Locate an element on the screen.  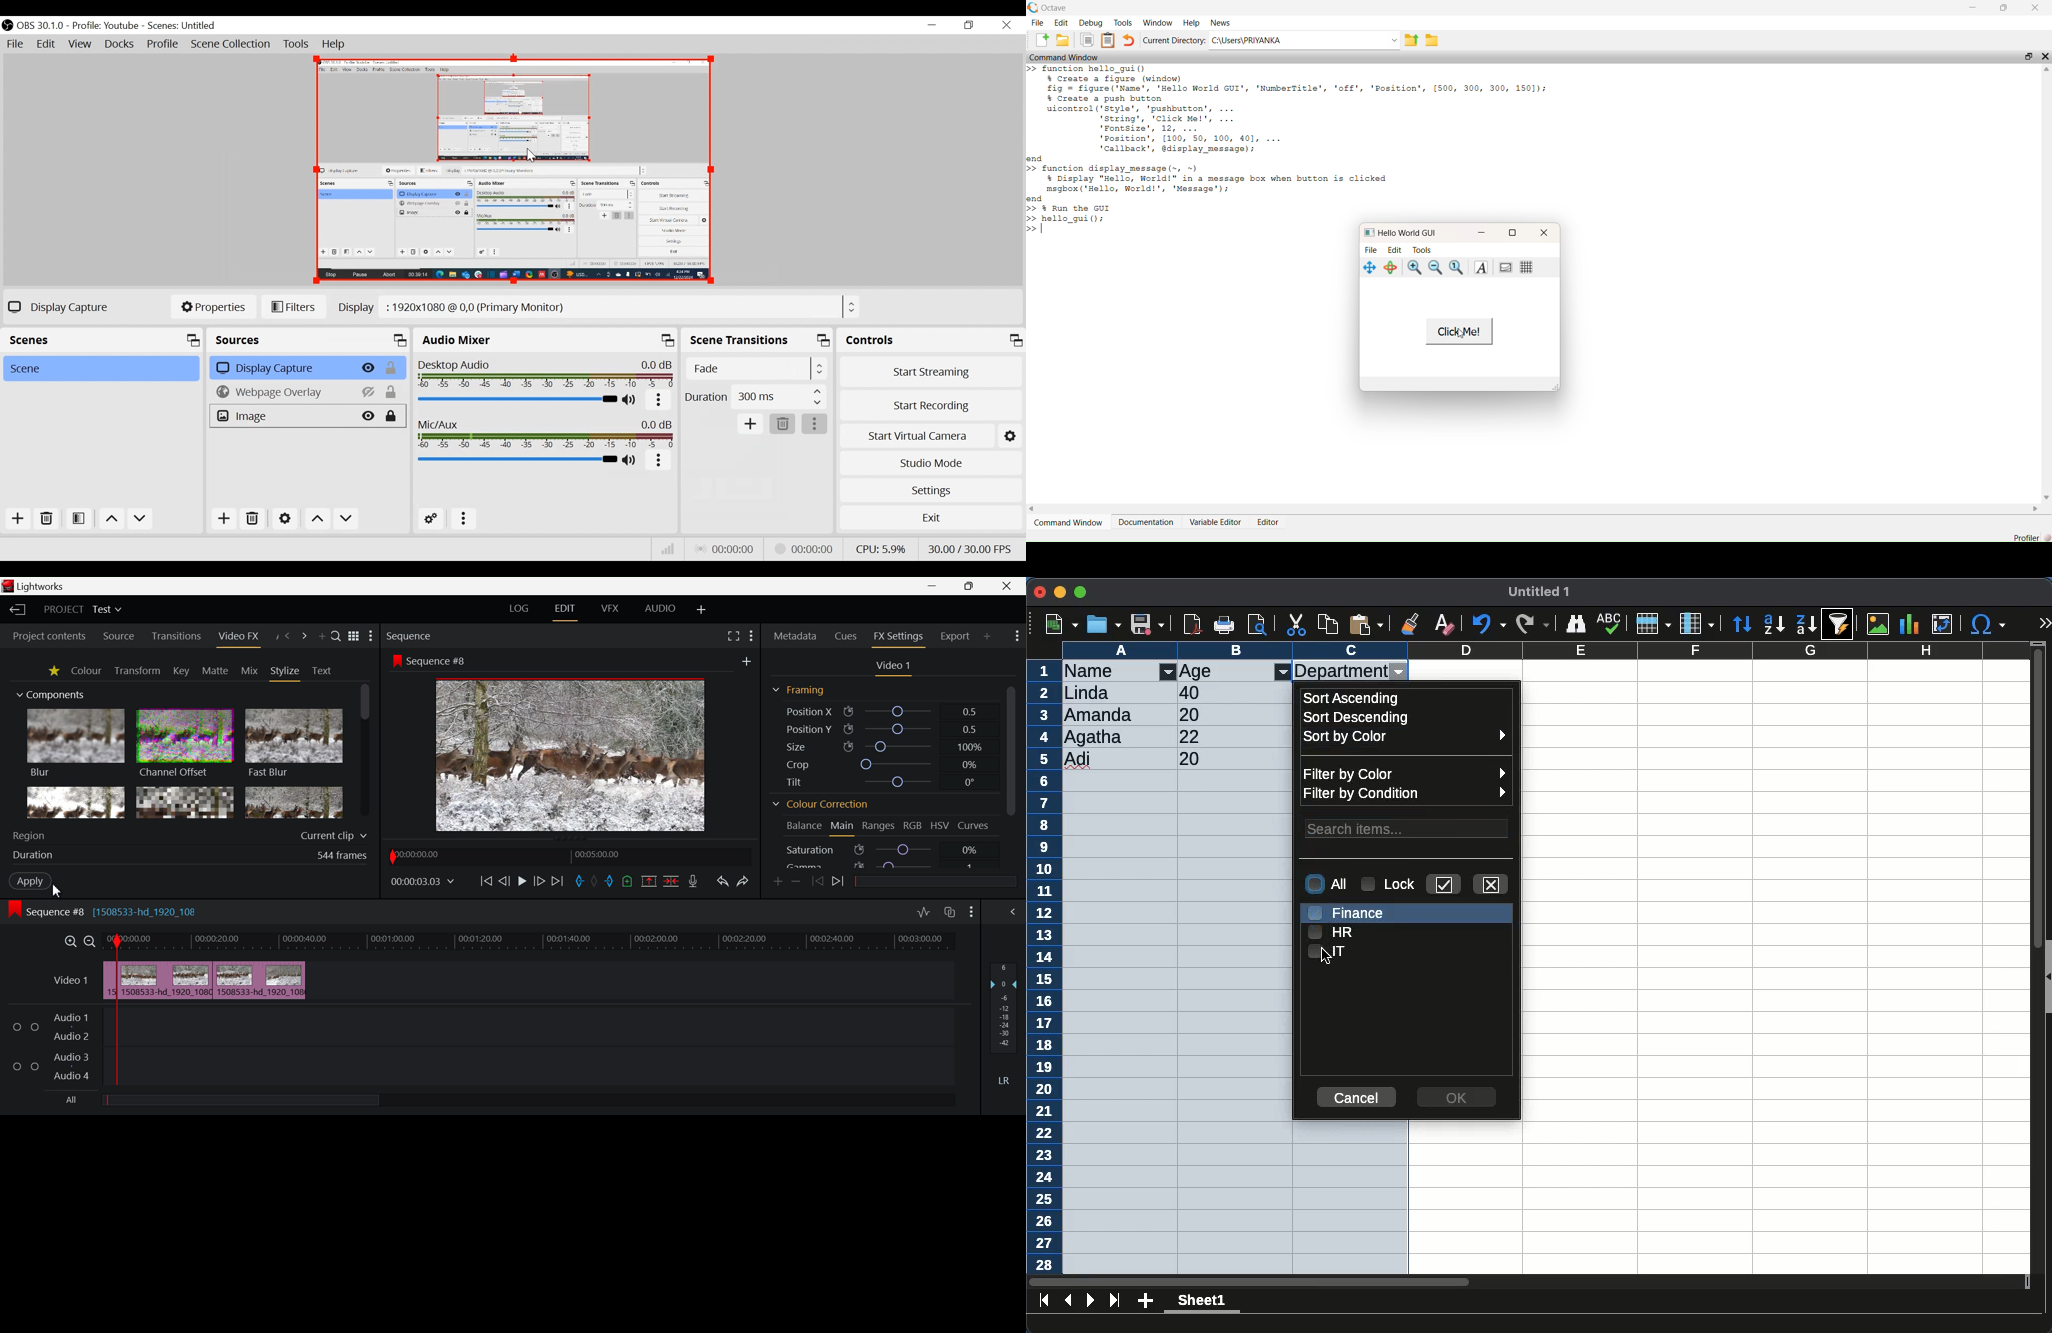
cancel  is located at coordinates (1355, 1098).